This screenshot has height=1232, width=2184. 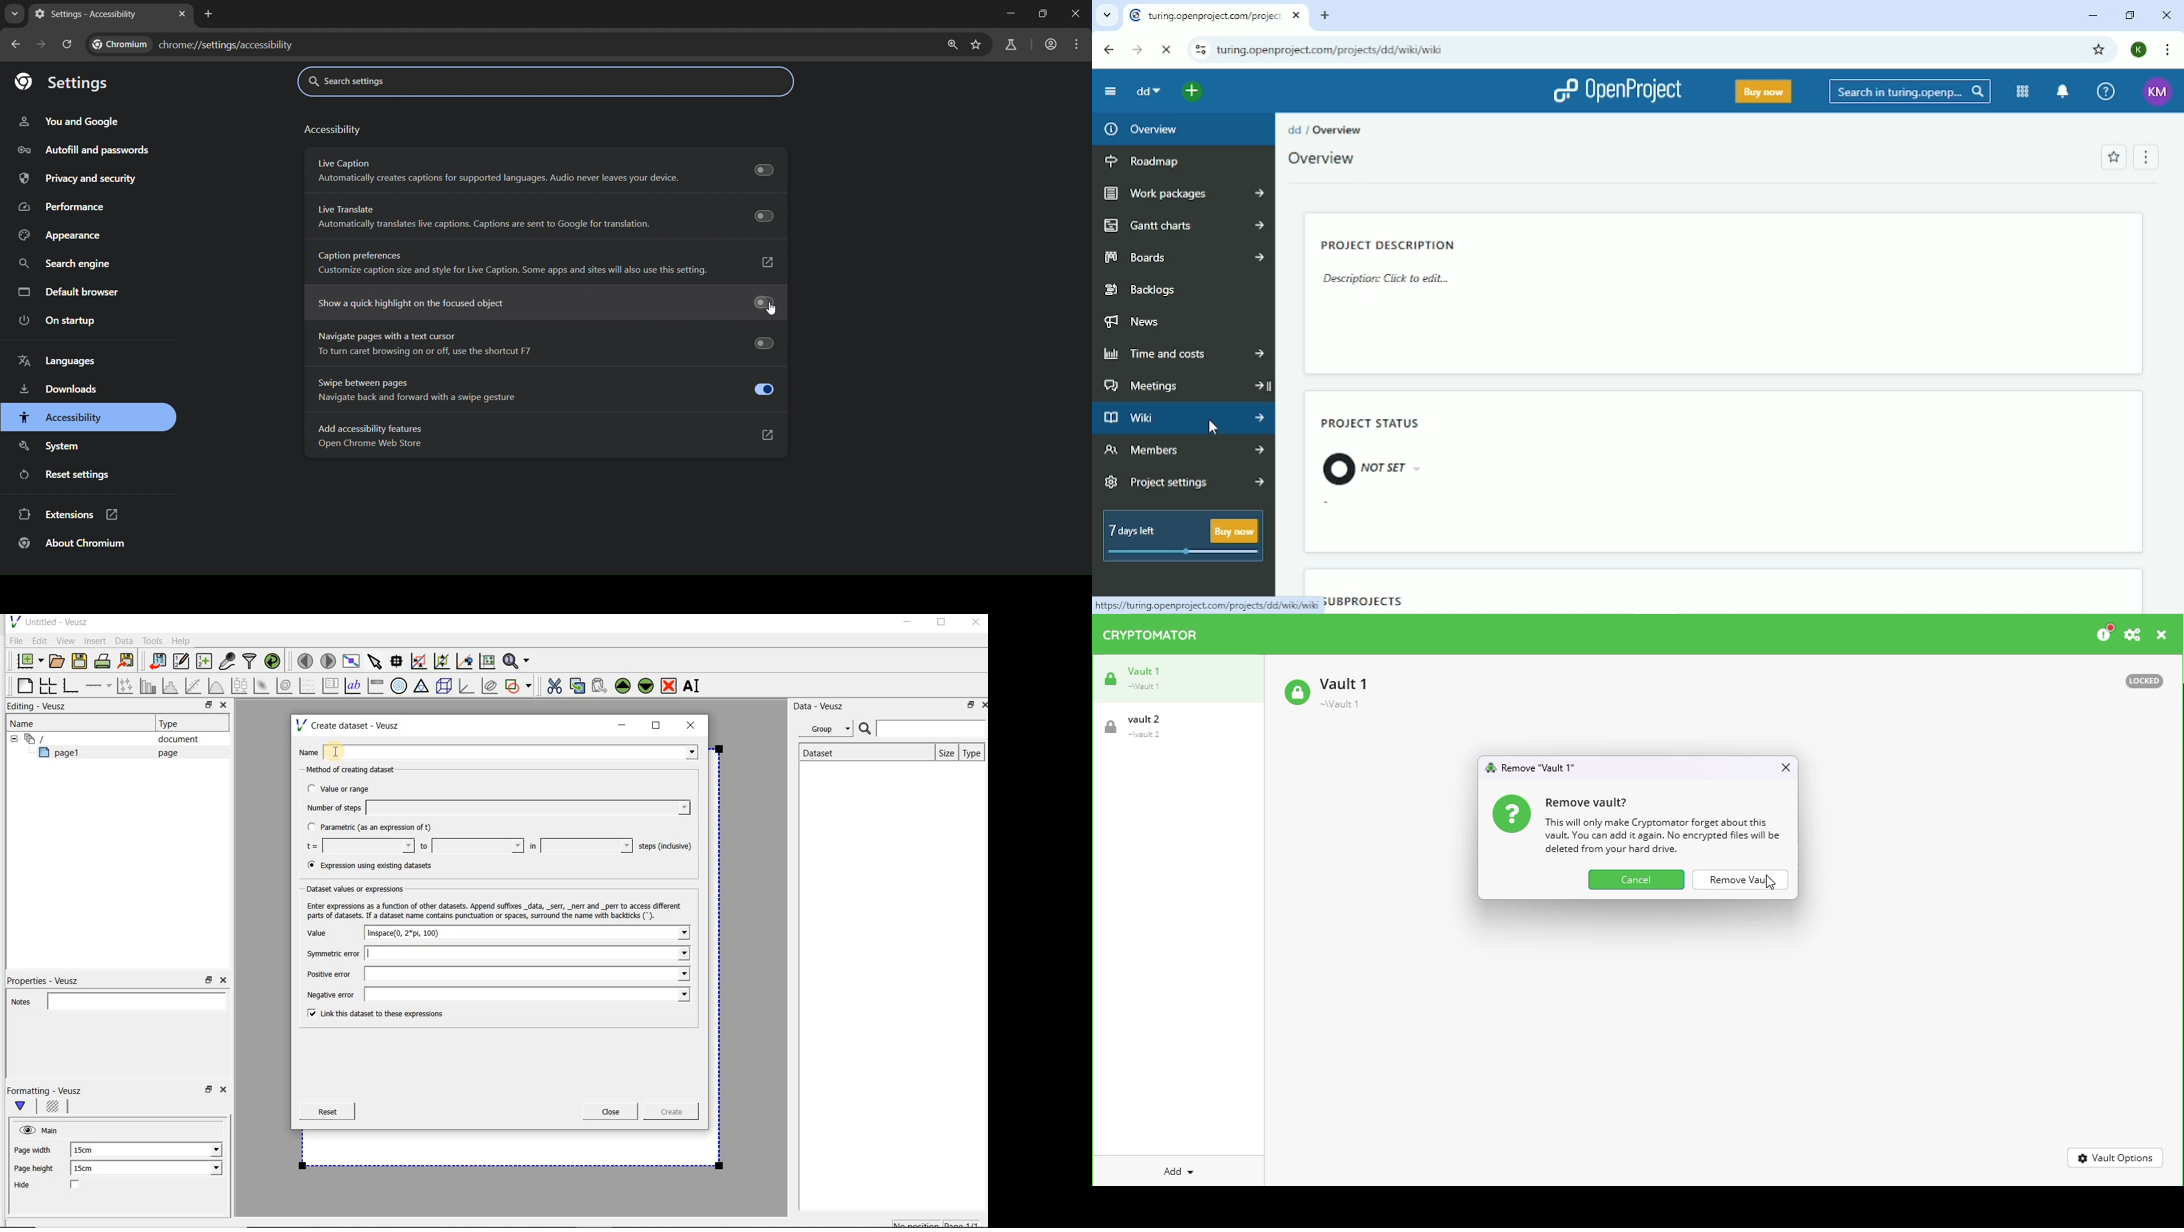 What do you see at coordinates (327, 1112) in the screenshot?
I see `Reset` at bounding box center [327, 1112].